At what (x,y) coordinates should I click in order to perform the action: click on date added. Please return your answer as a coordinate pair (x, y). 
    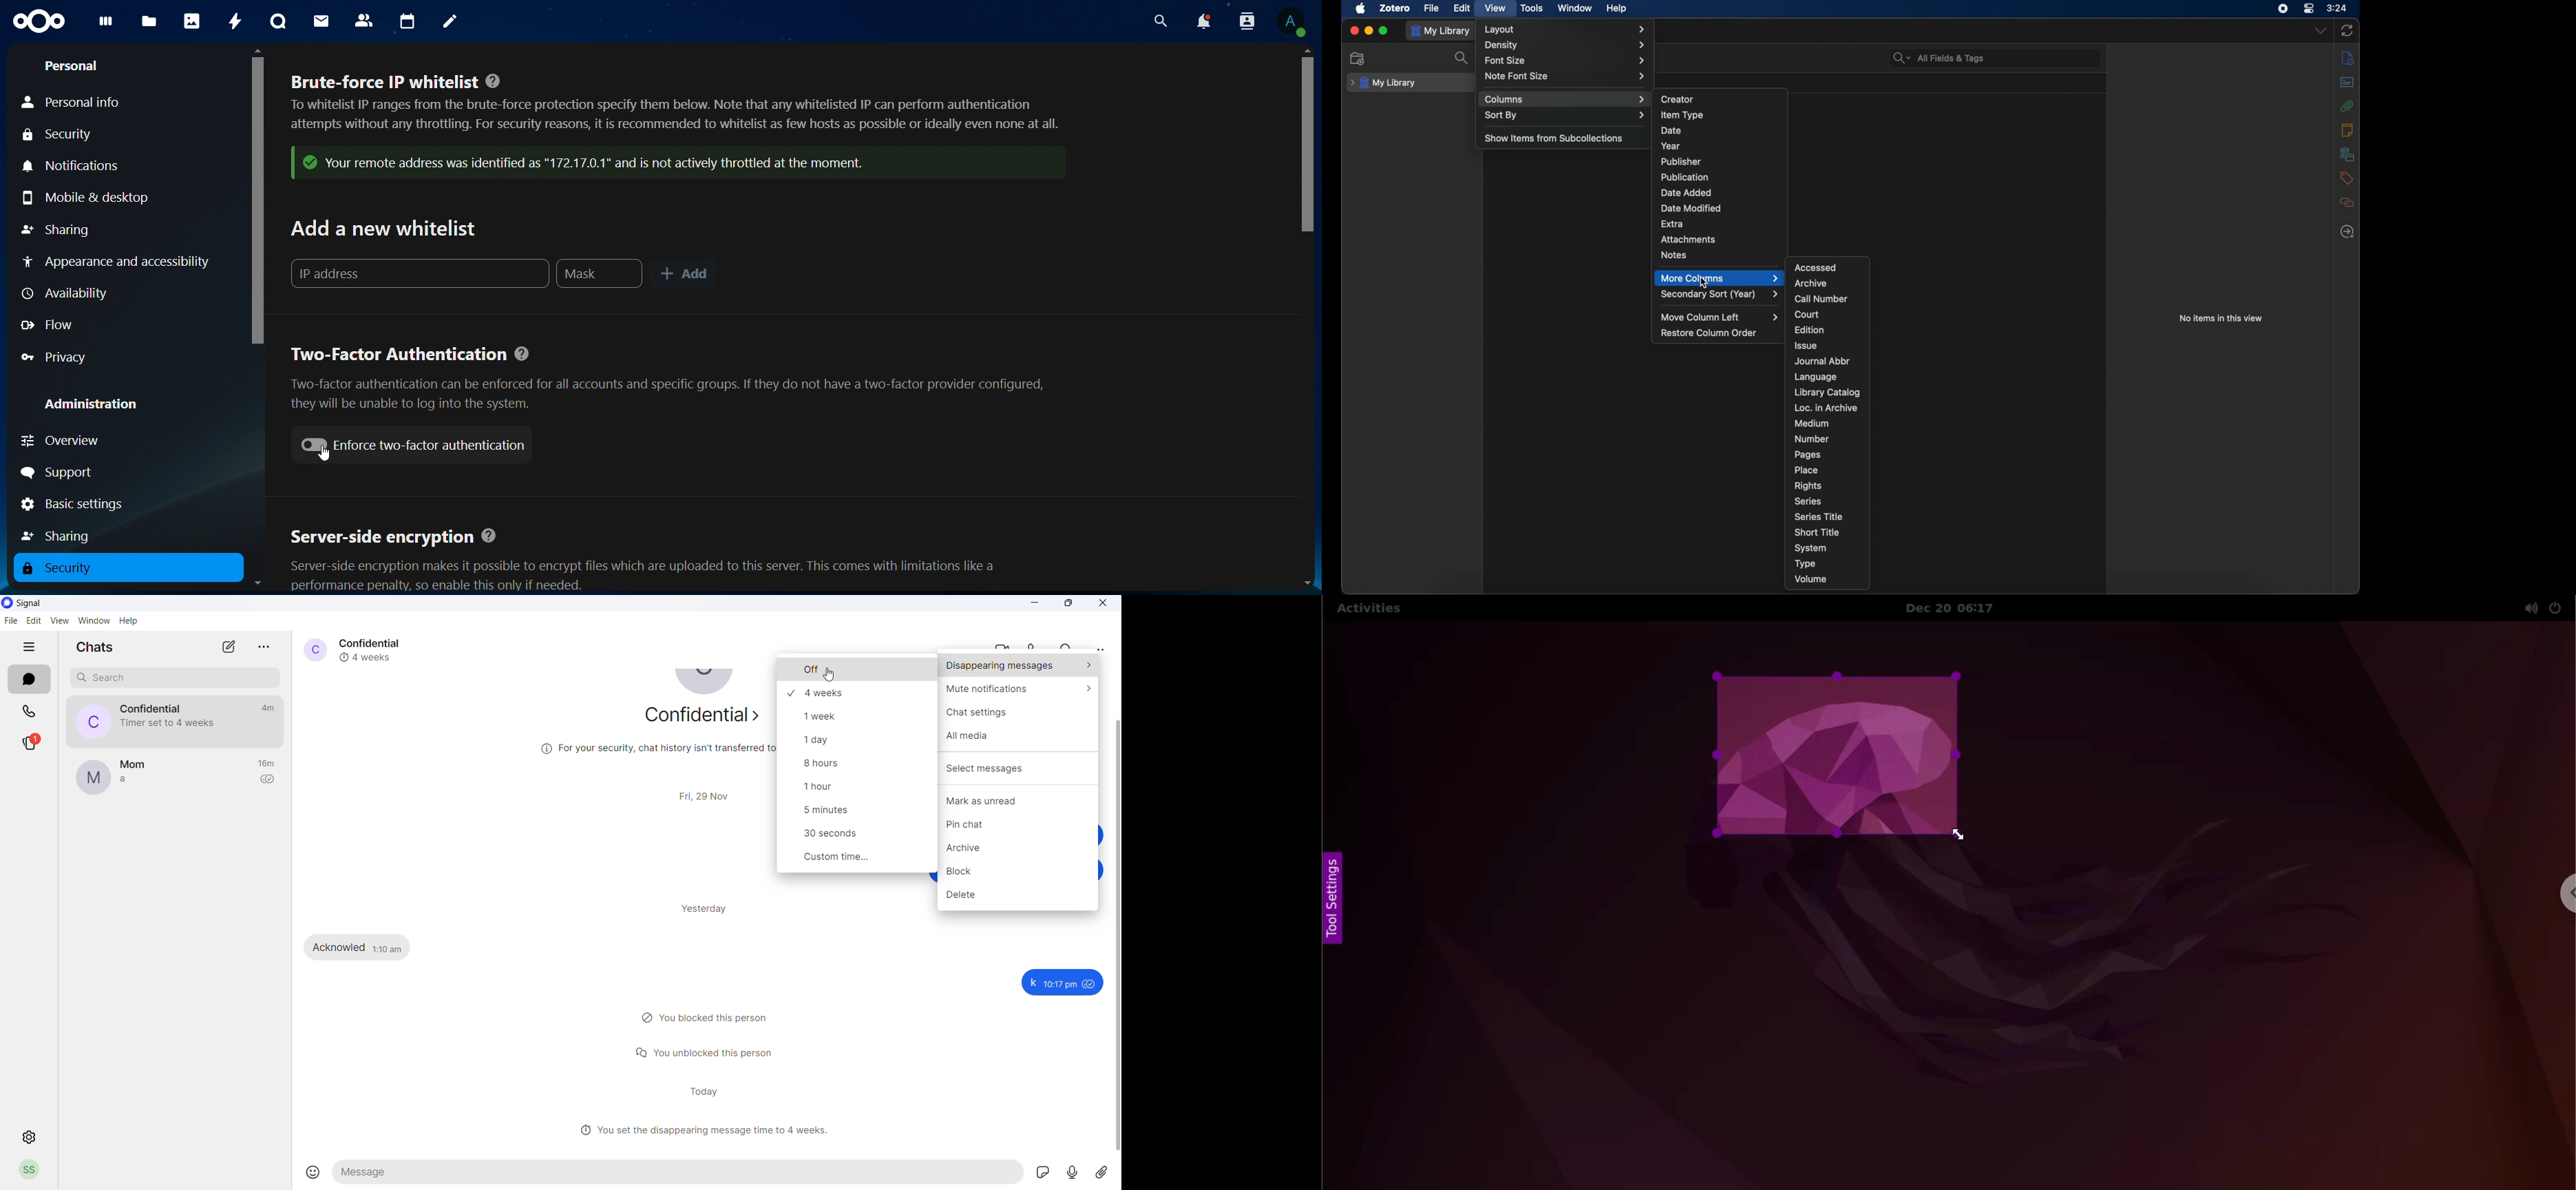
    Looking at the image, I should click on (1686, 193).